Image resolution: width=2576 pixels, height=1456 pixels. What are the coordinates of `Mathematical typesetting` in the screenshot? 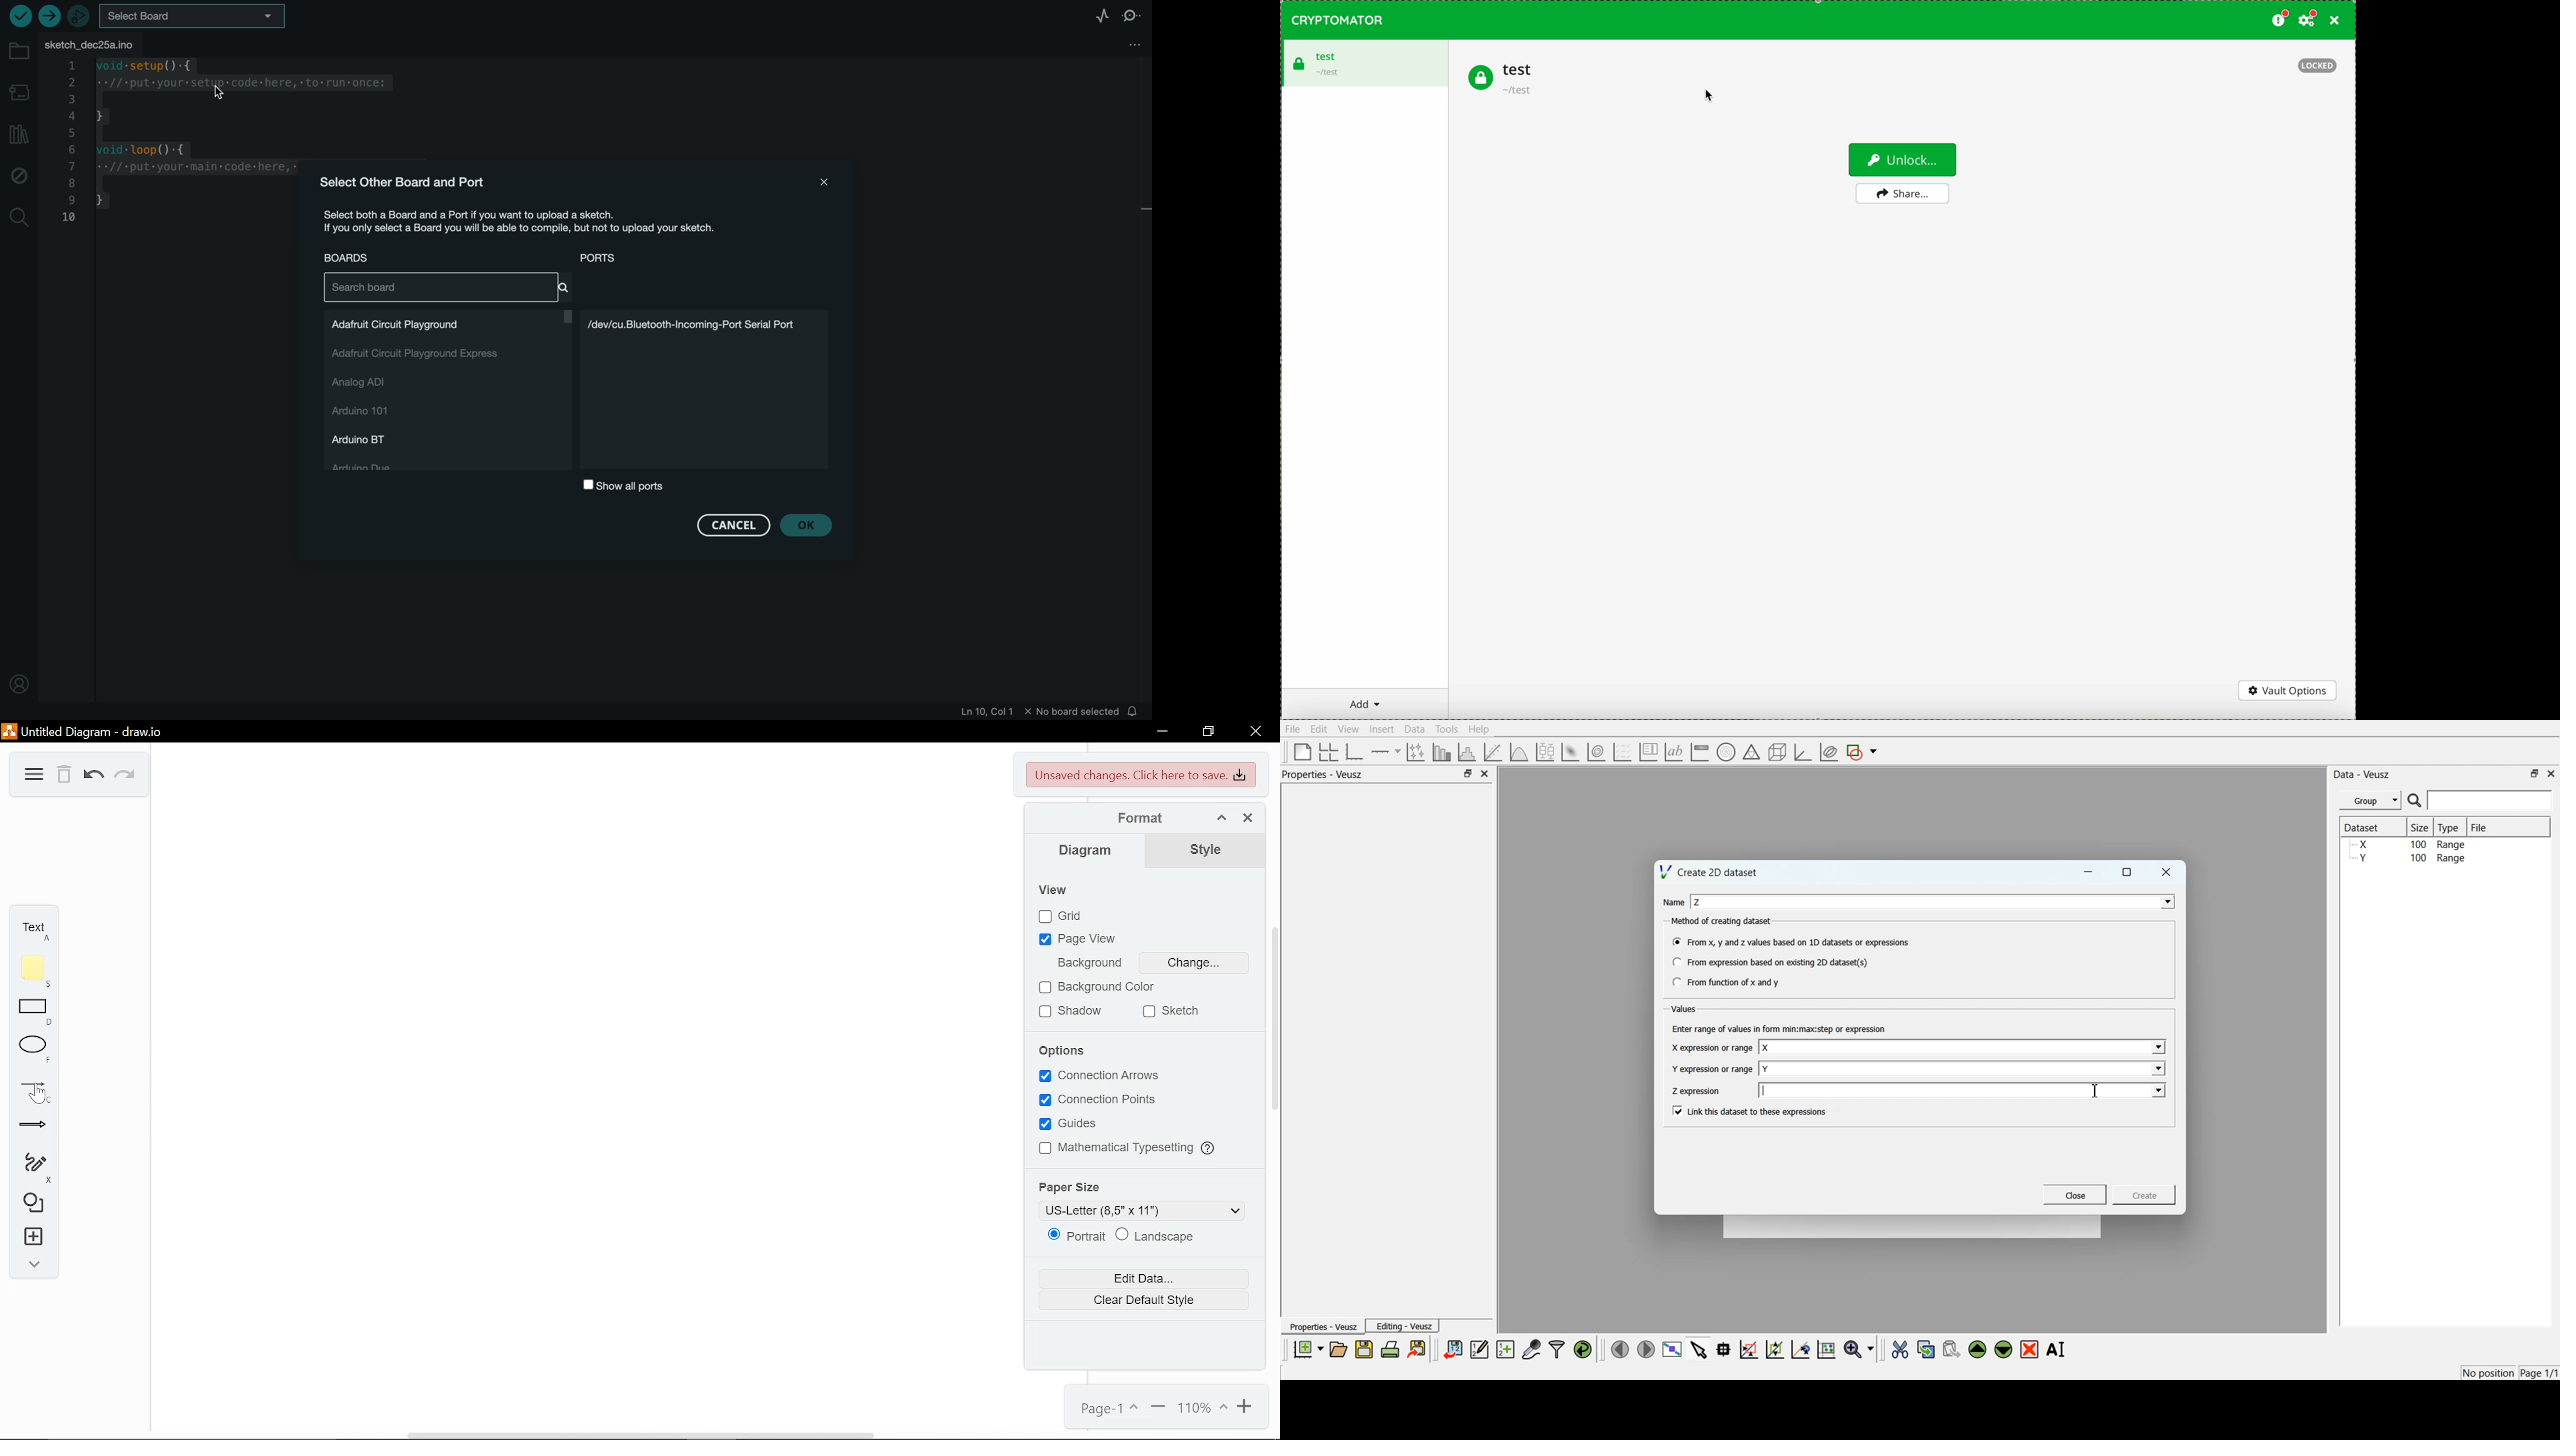 It's located at (1120, 1150).